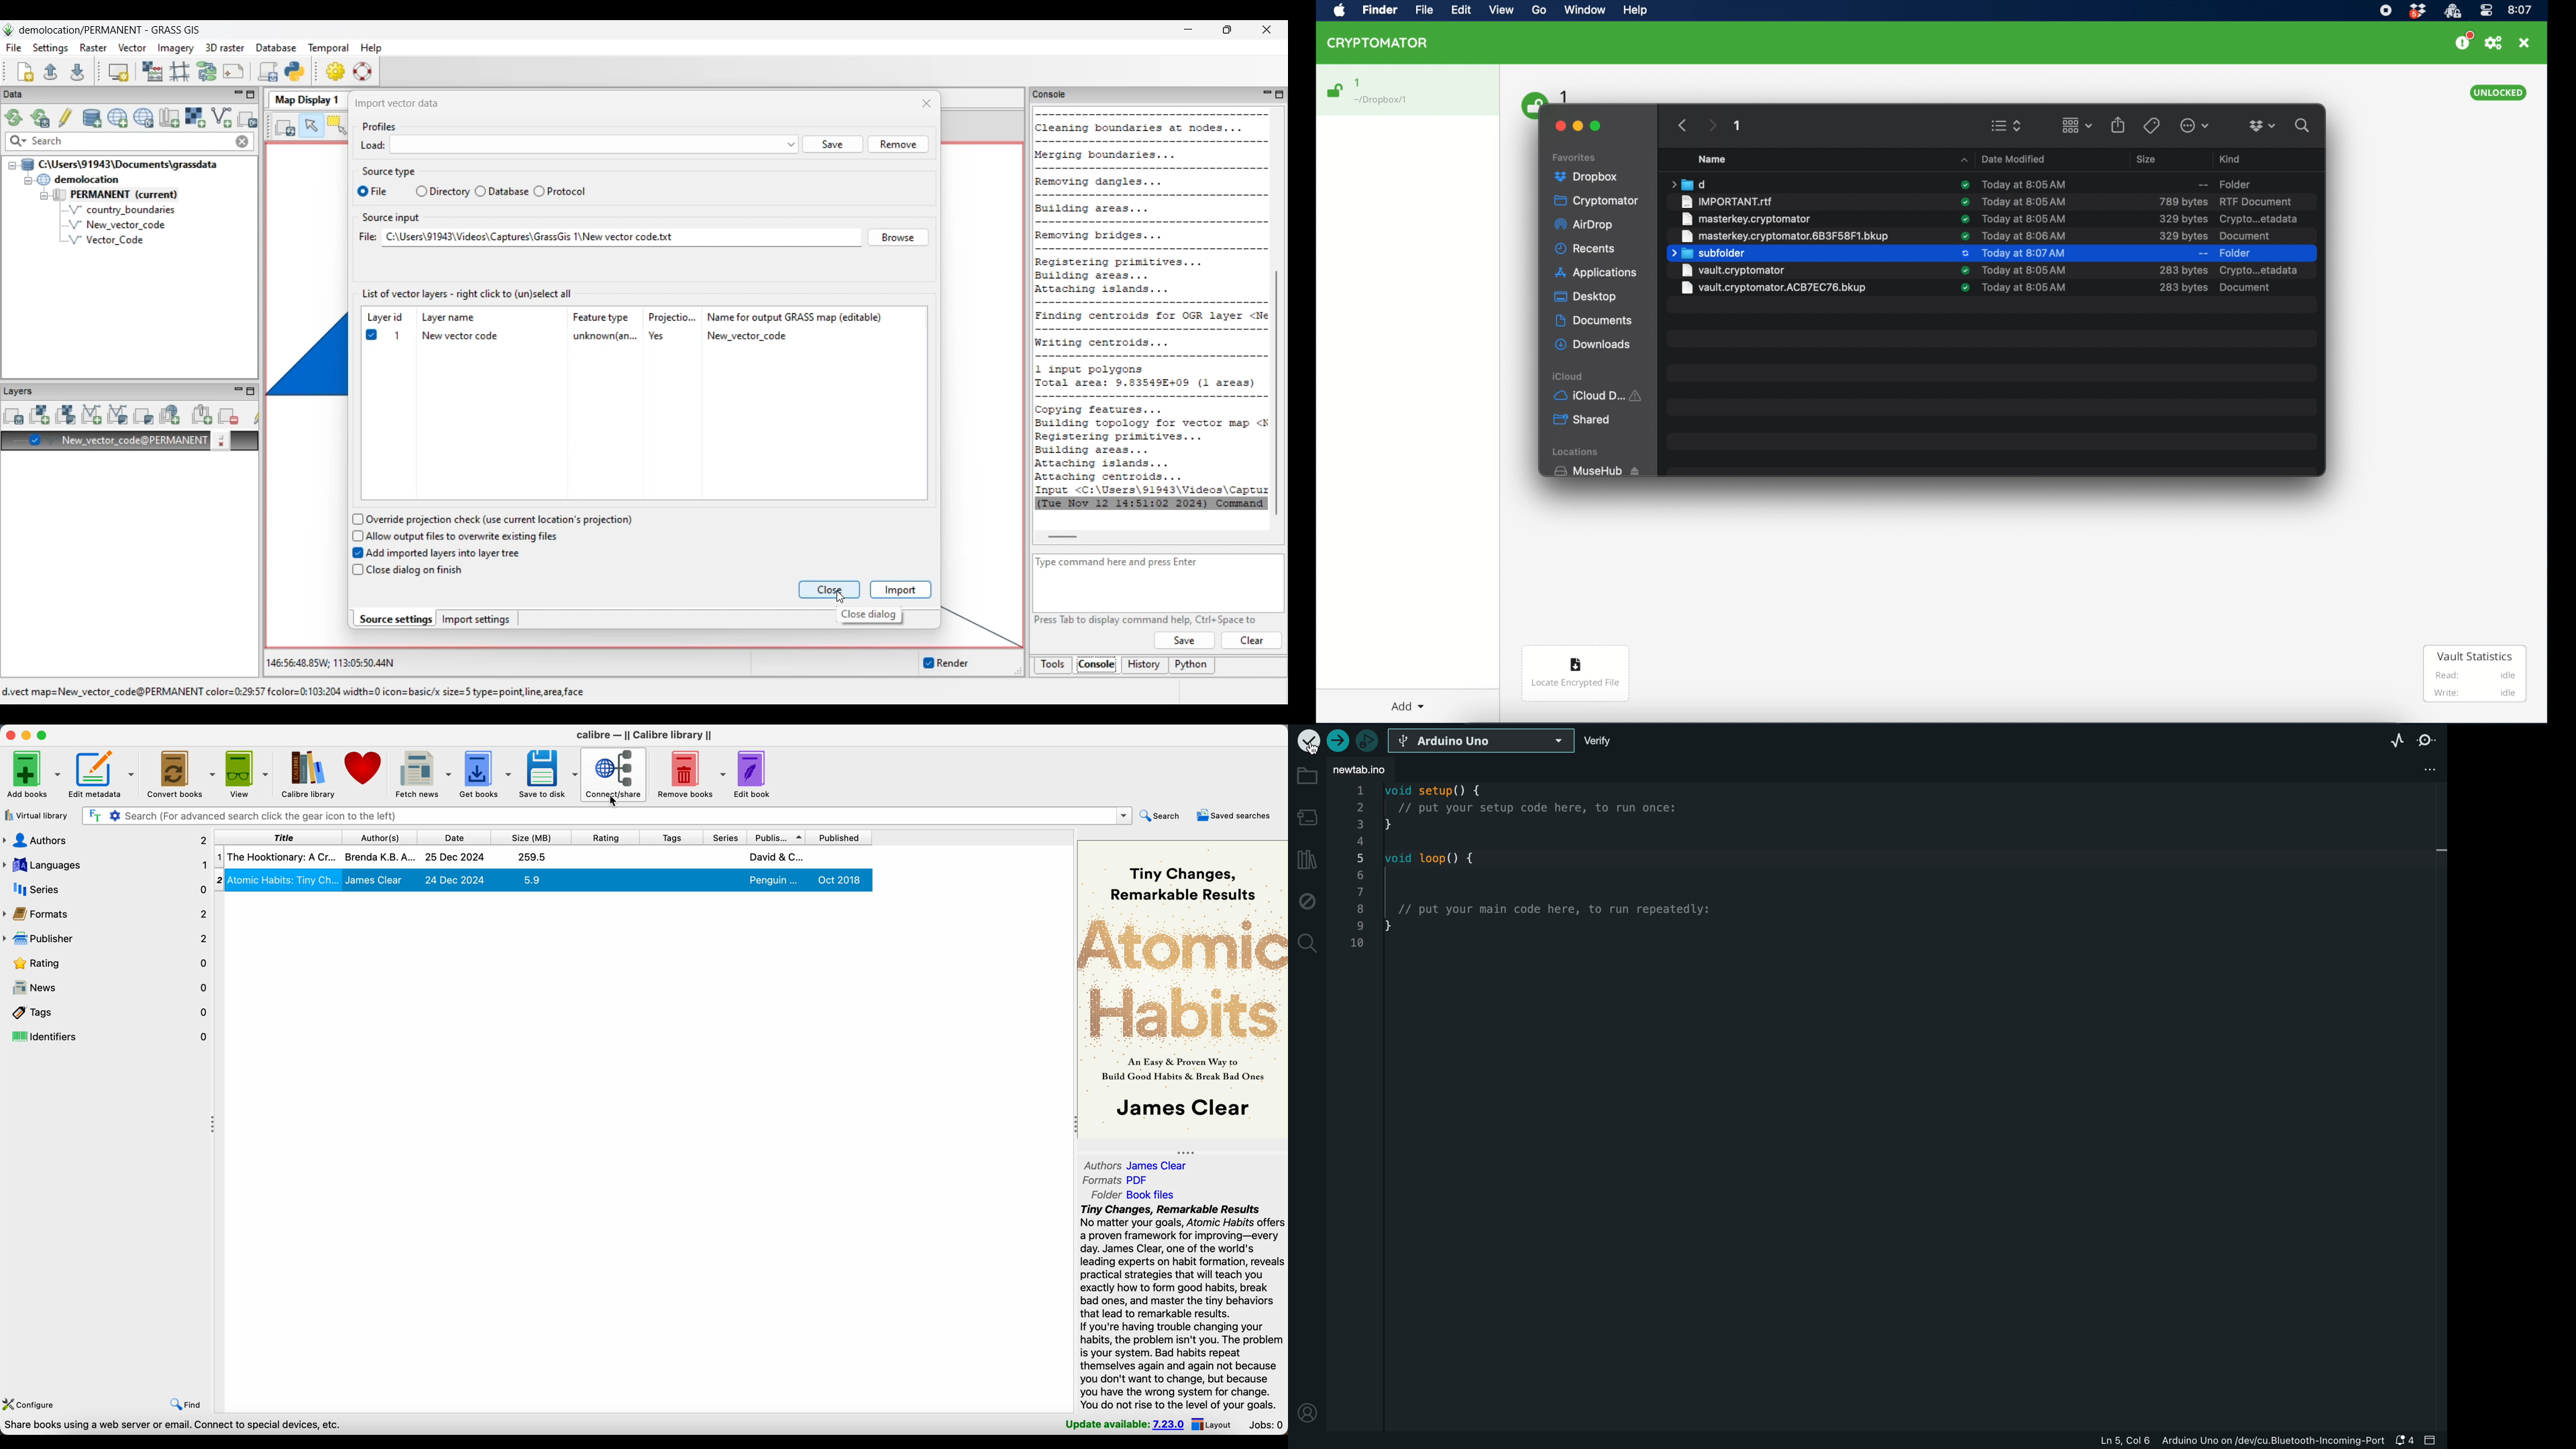 Image resolution: width=2576 pixels, height=1456 pixels. Describe the element at coordinates (309, 774) in the screenshot. I see `Calibre library` at that location.